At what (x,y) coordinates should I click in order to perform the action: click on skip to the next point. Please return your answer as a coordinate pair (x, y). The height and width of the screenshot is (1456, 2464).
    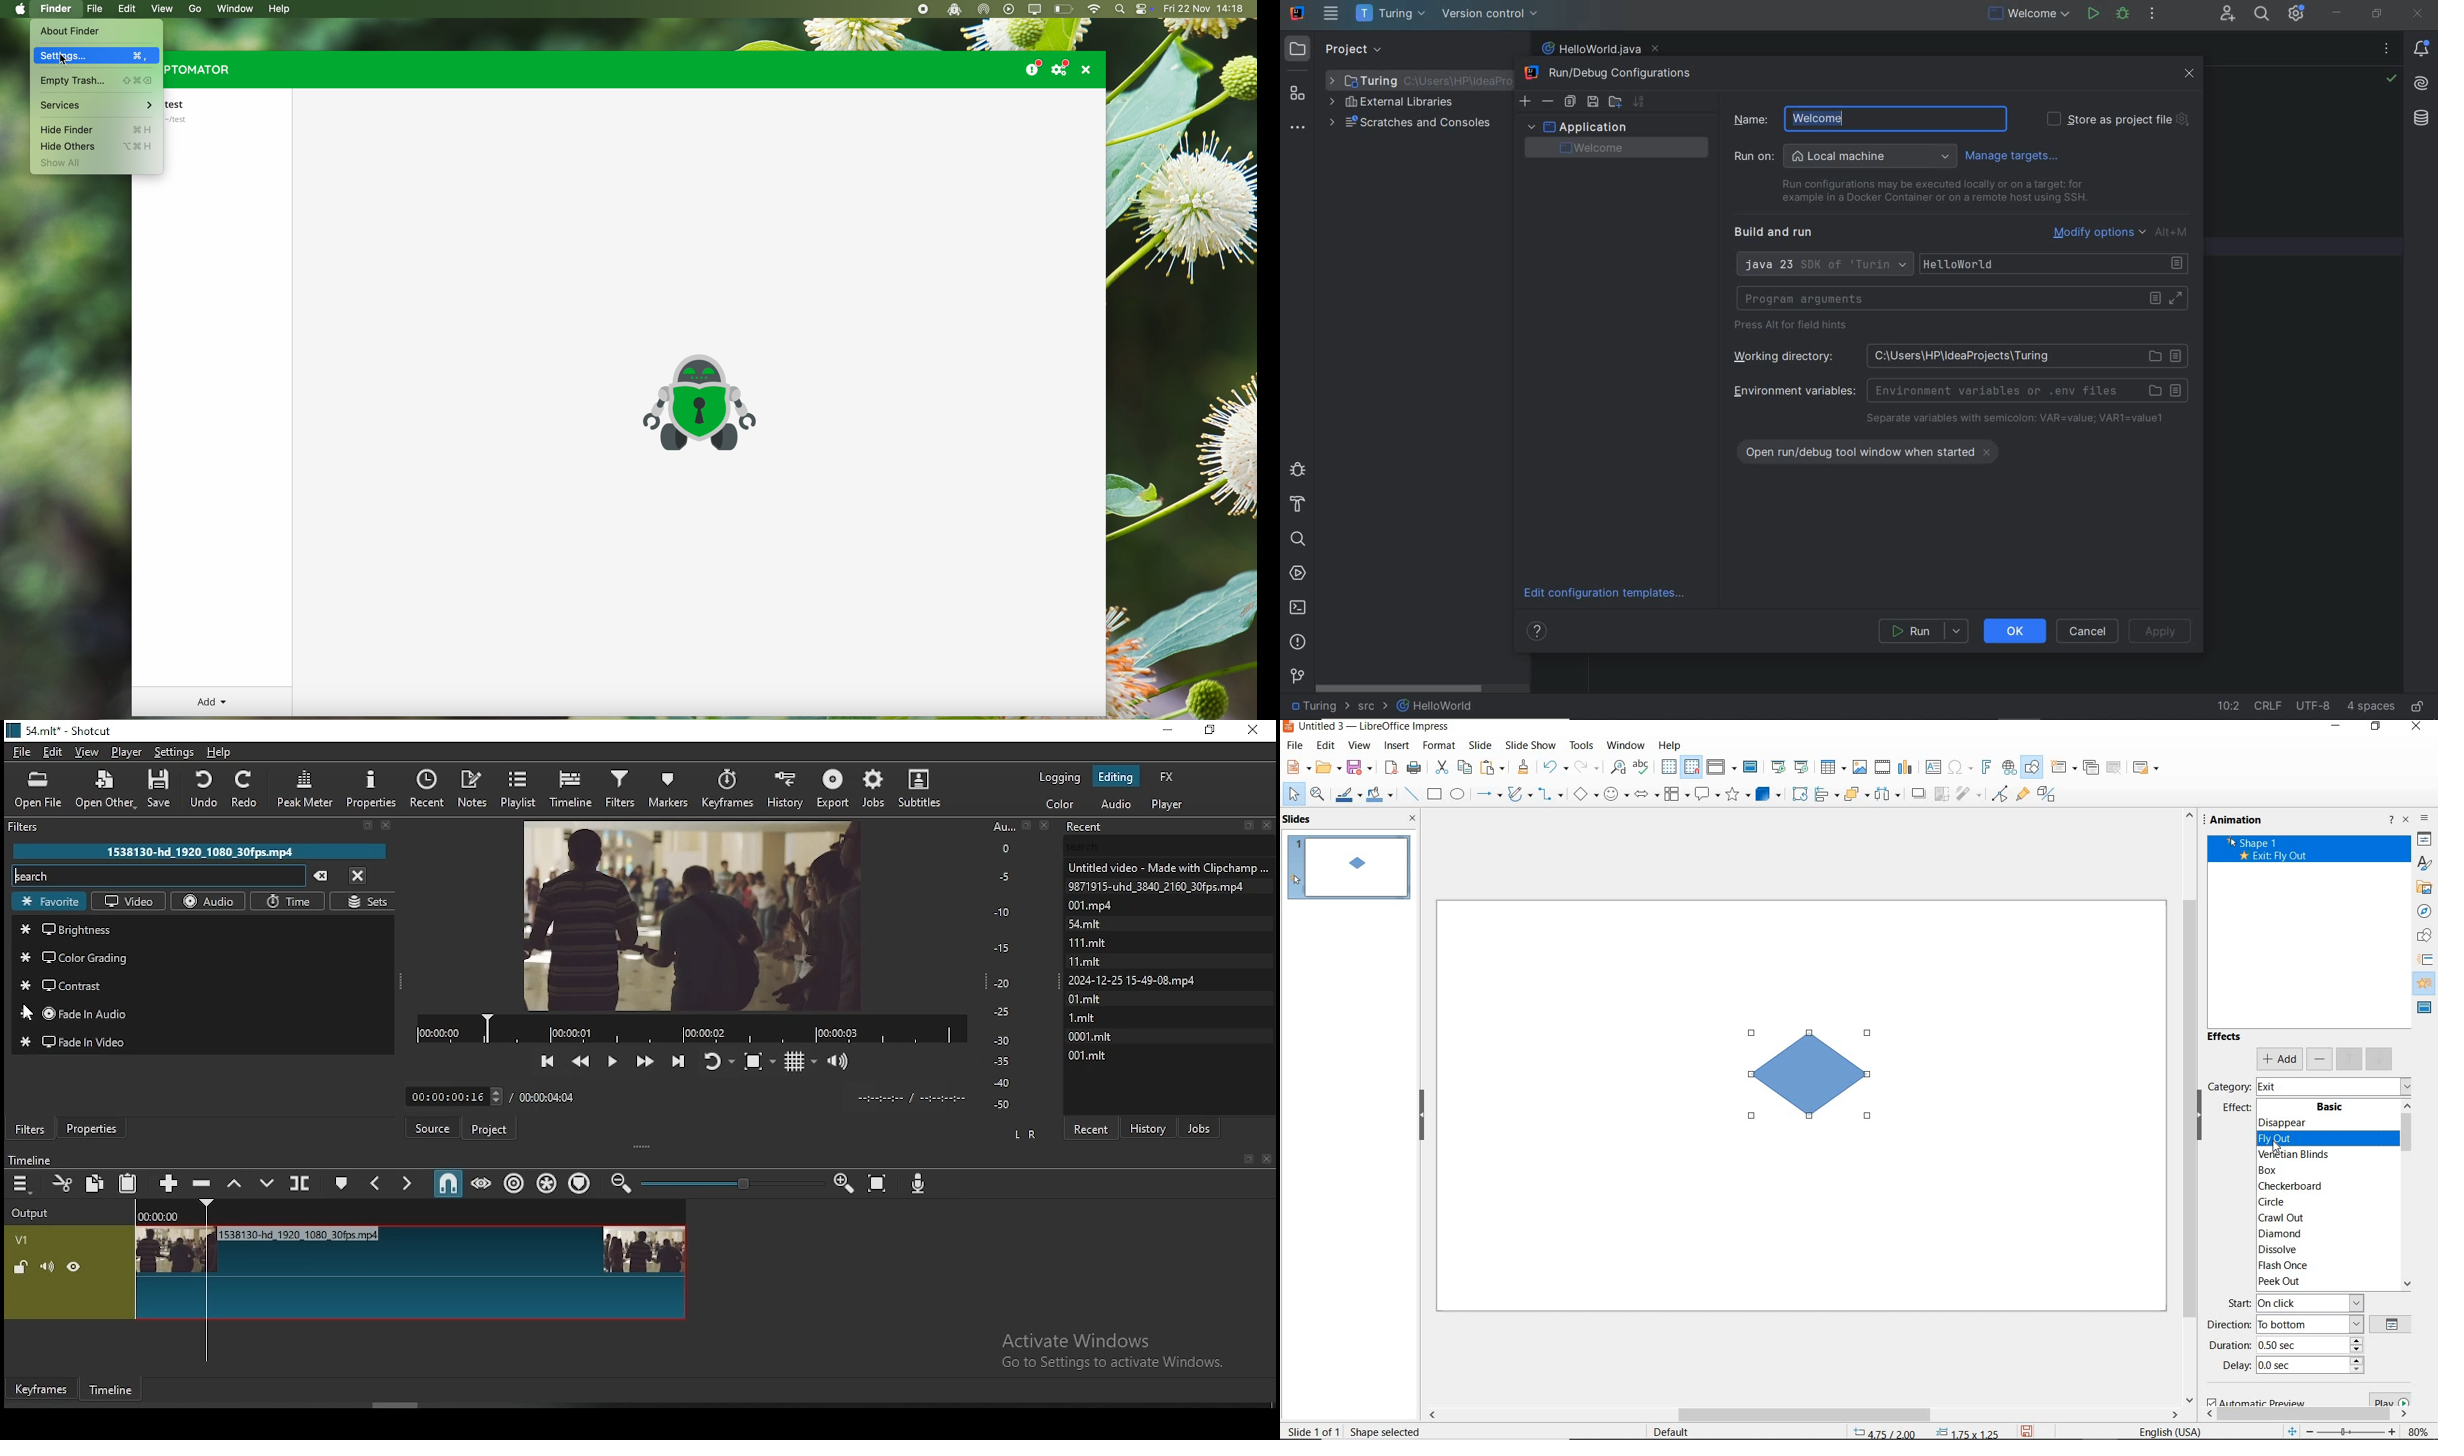
    Looking at the image, I should click on (678, 1059).